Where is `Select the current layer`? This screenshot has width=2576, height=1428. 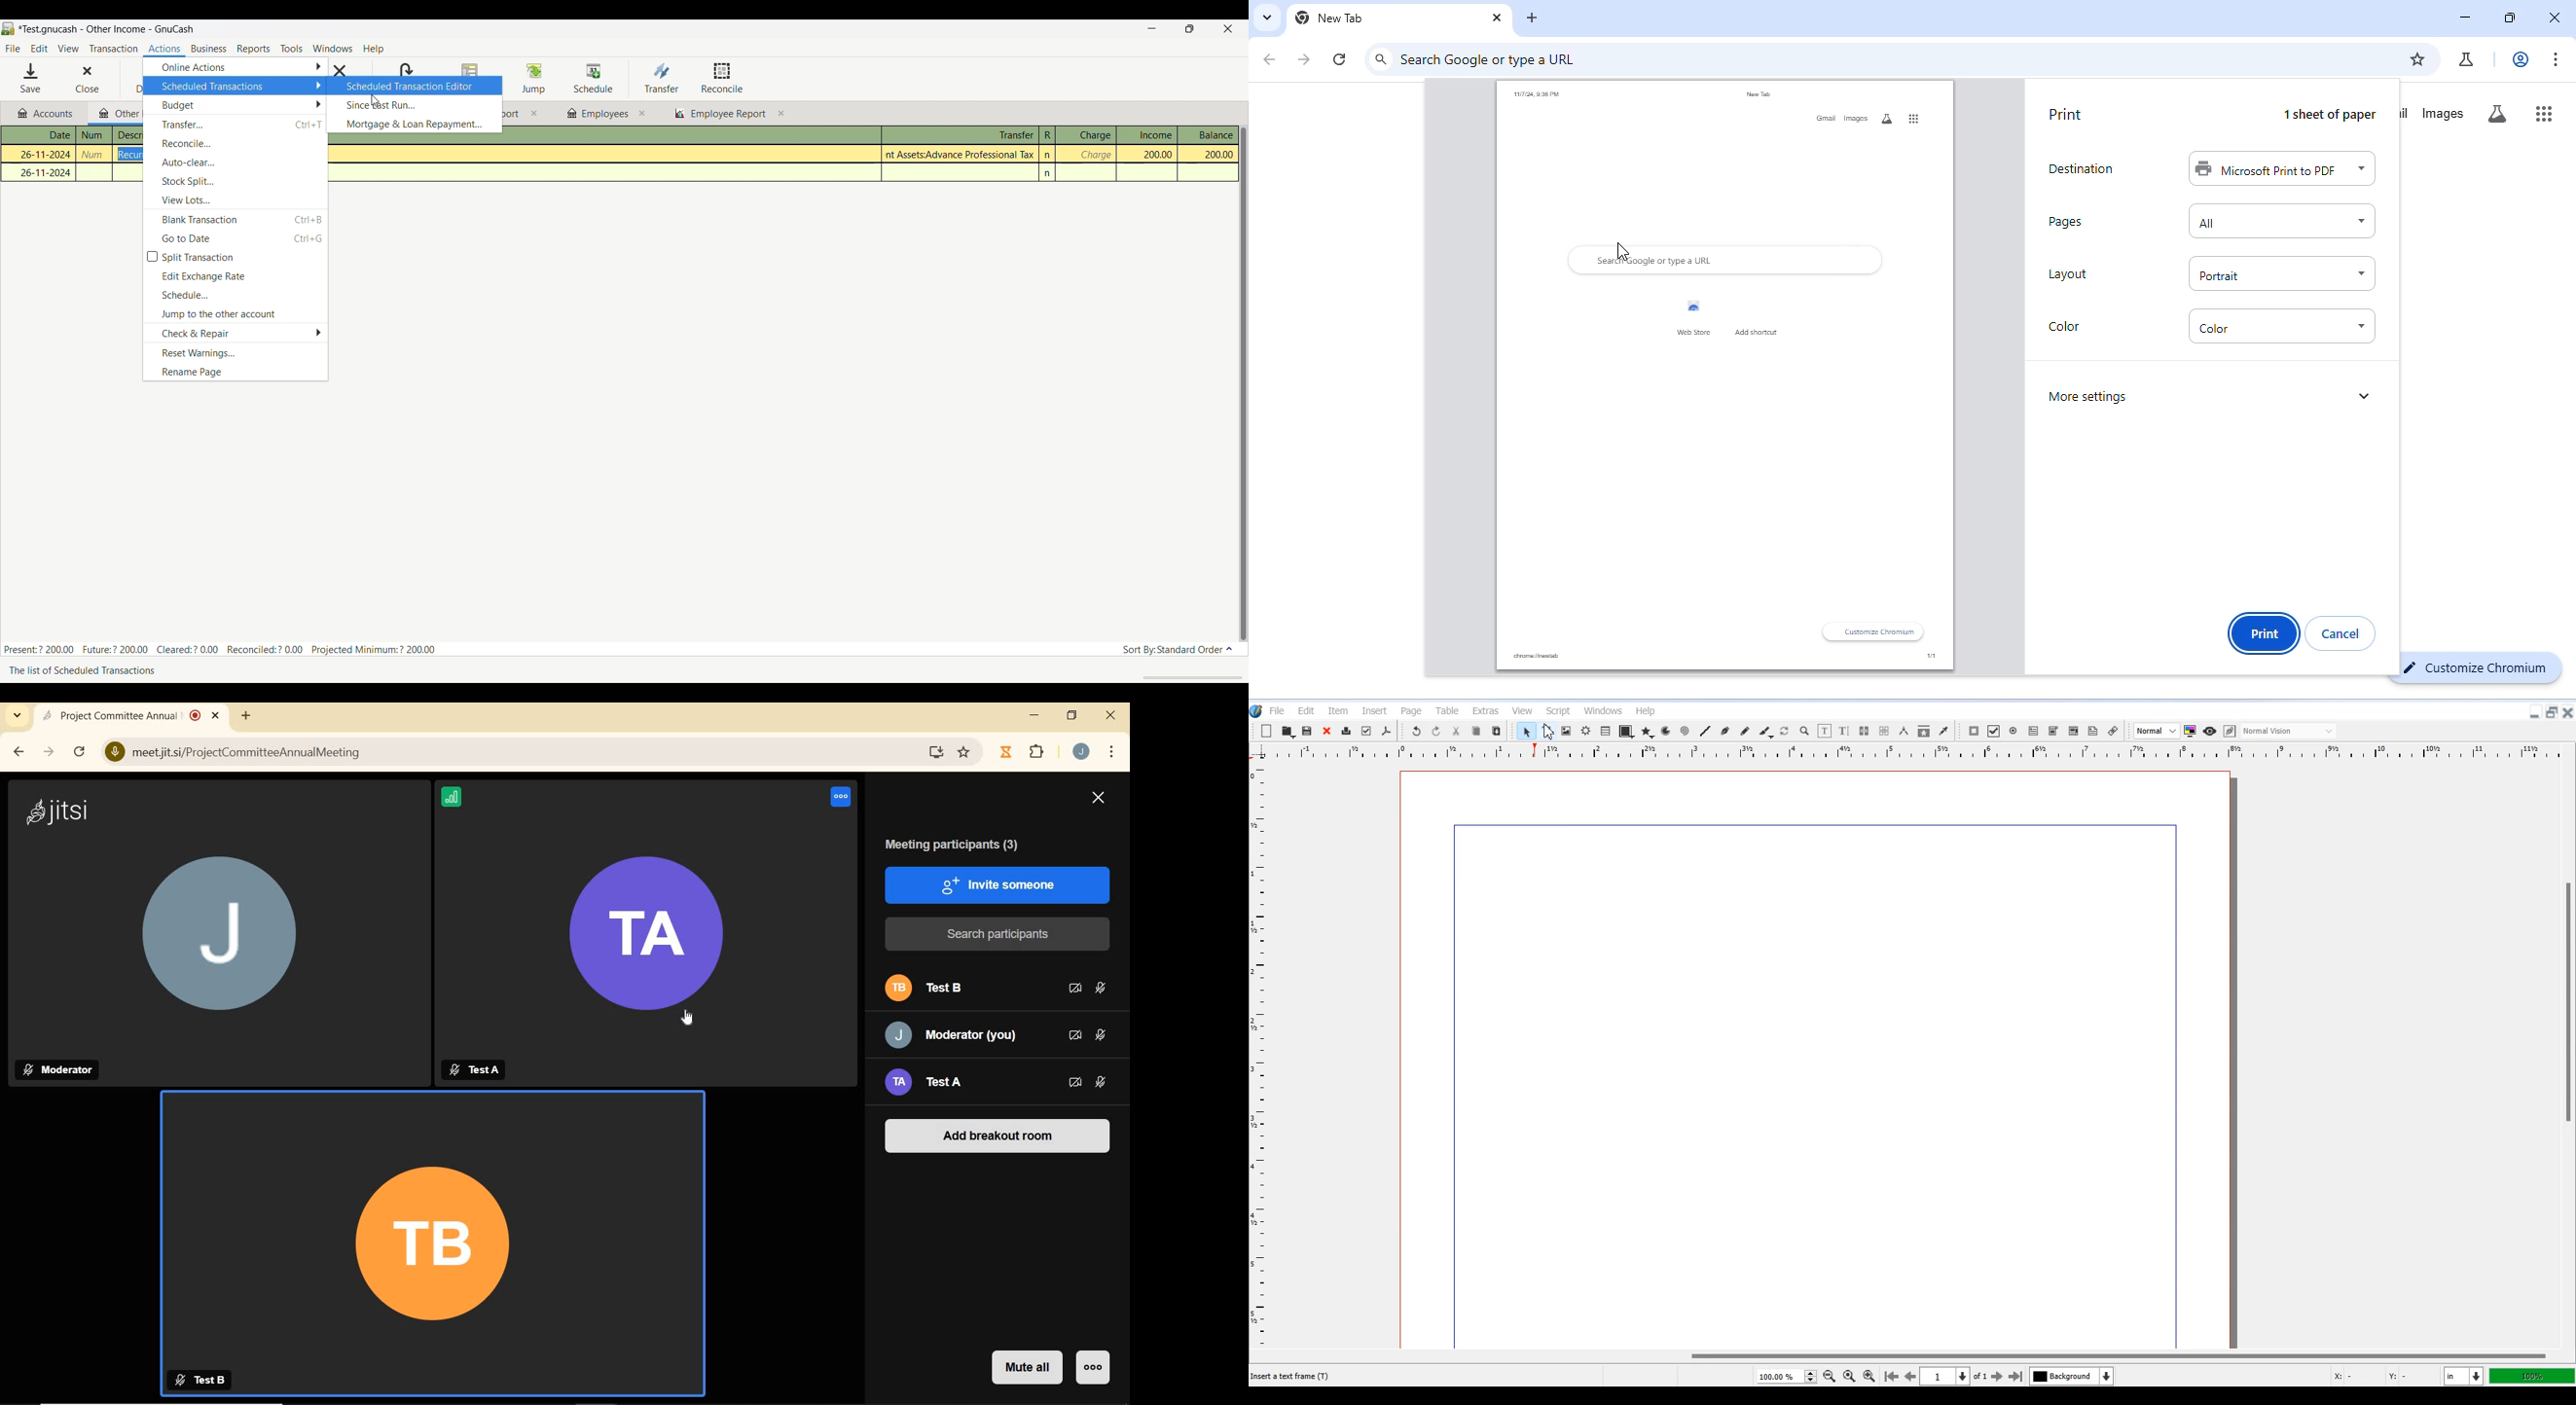 Select the current layer is located at coordinates (2073, 1376).